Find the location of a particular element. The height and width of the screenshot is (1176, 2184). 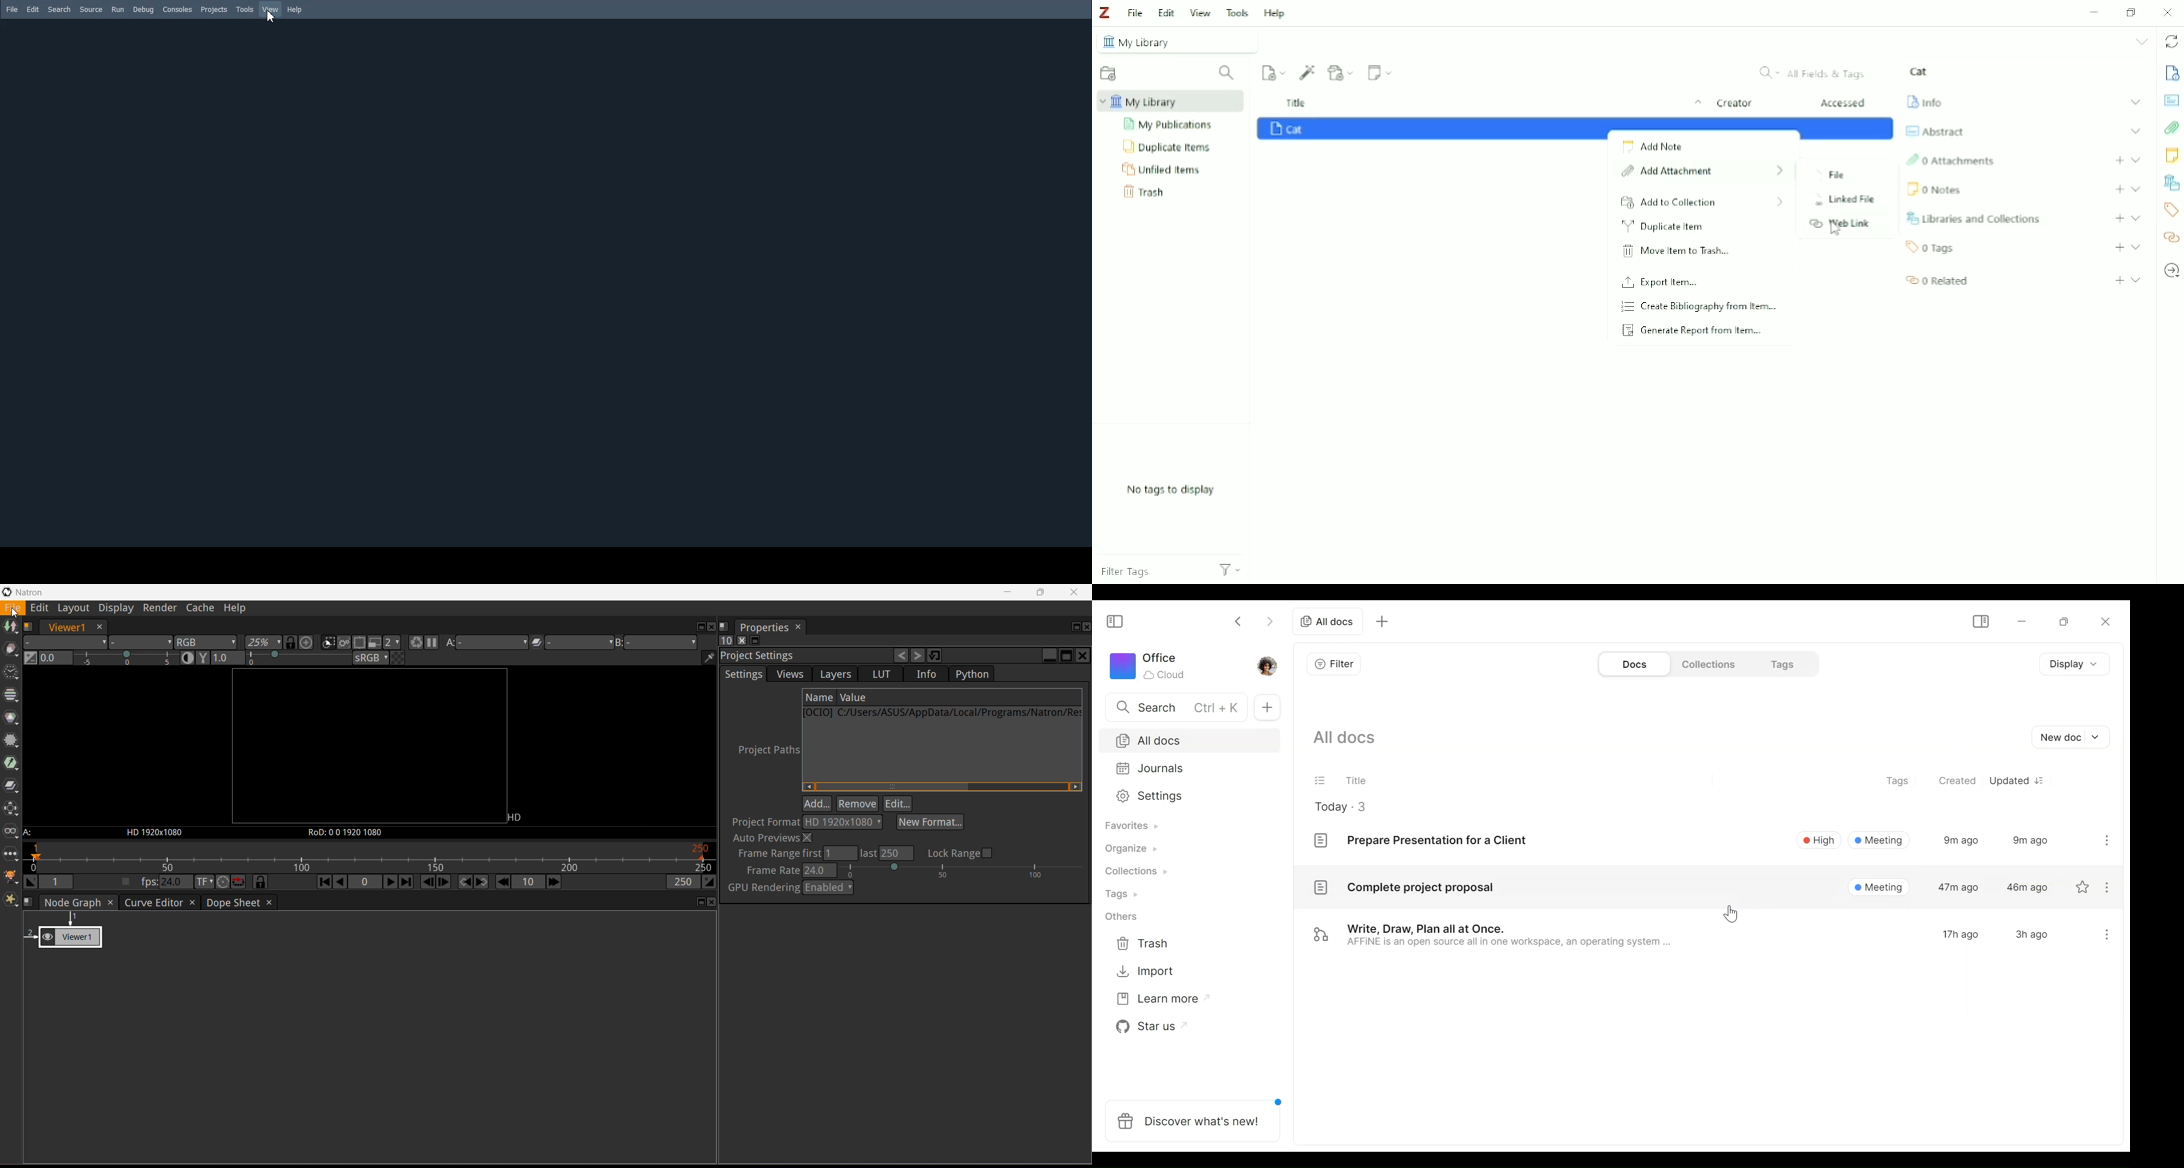

Tags is located at coordinates (1931, 247).